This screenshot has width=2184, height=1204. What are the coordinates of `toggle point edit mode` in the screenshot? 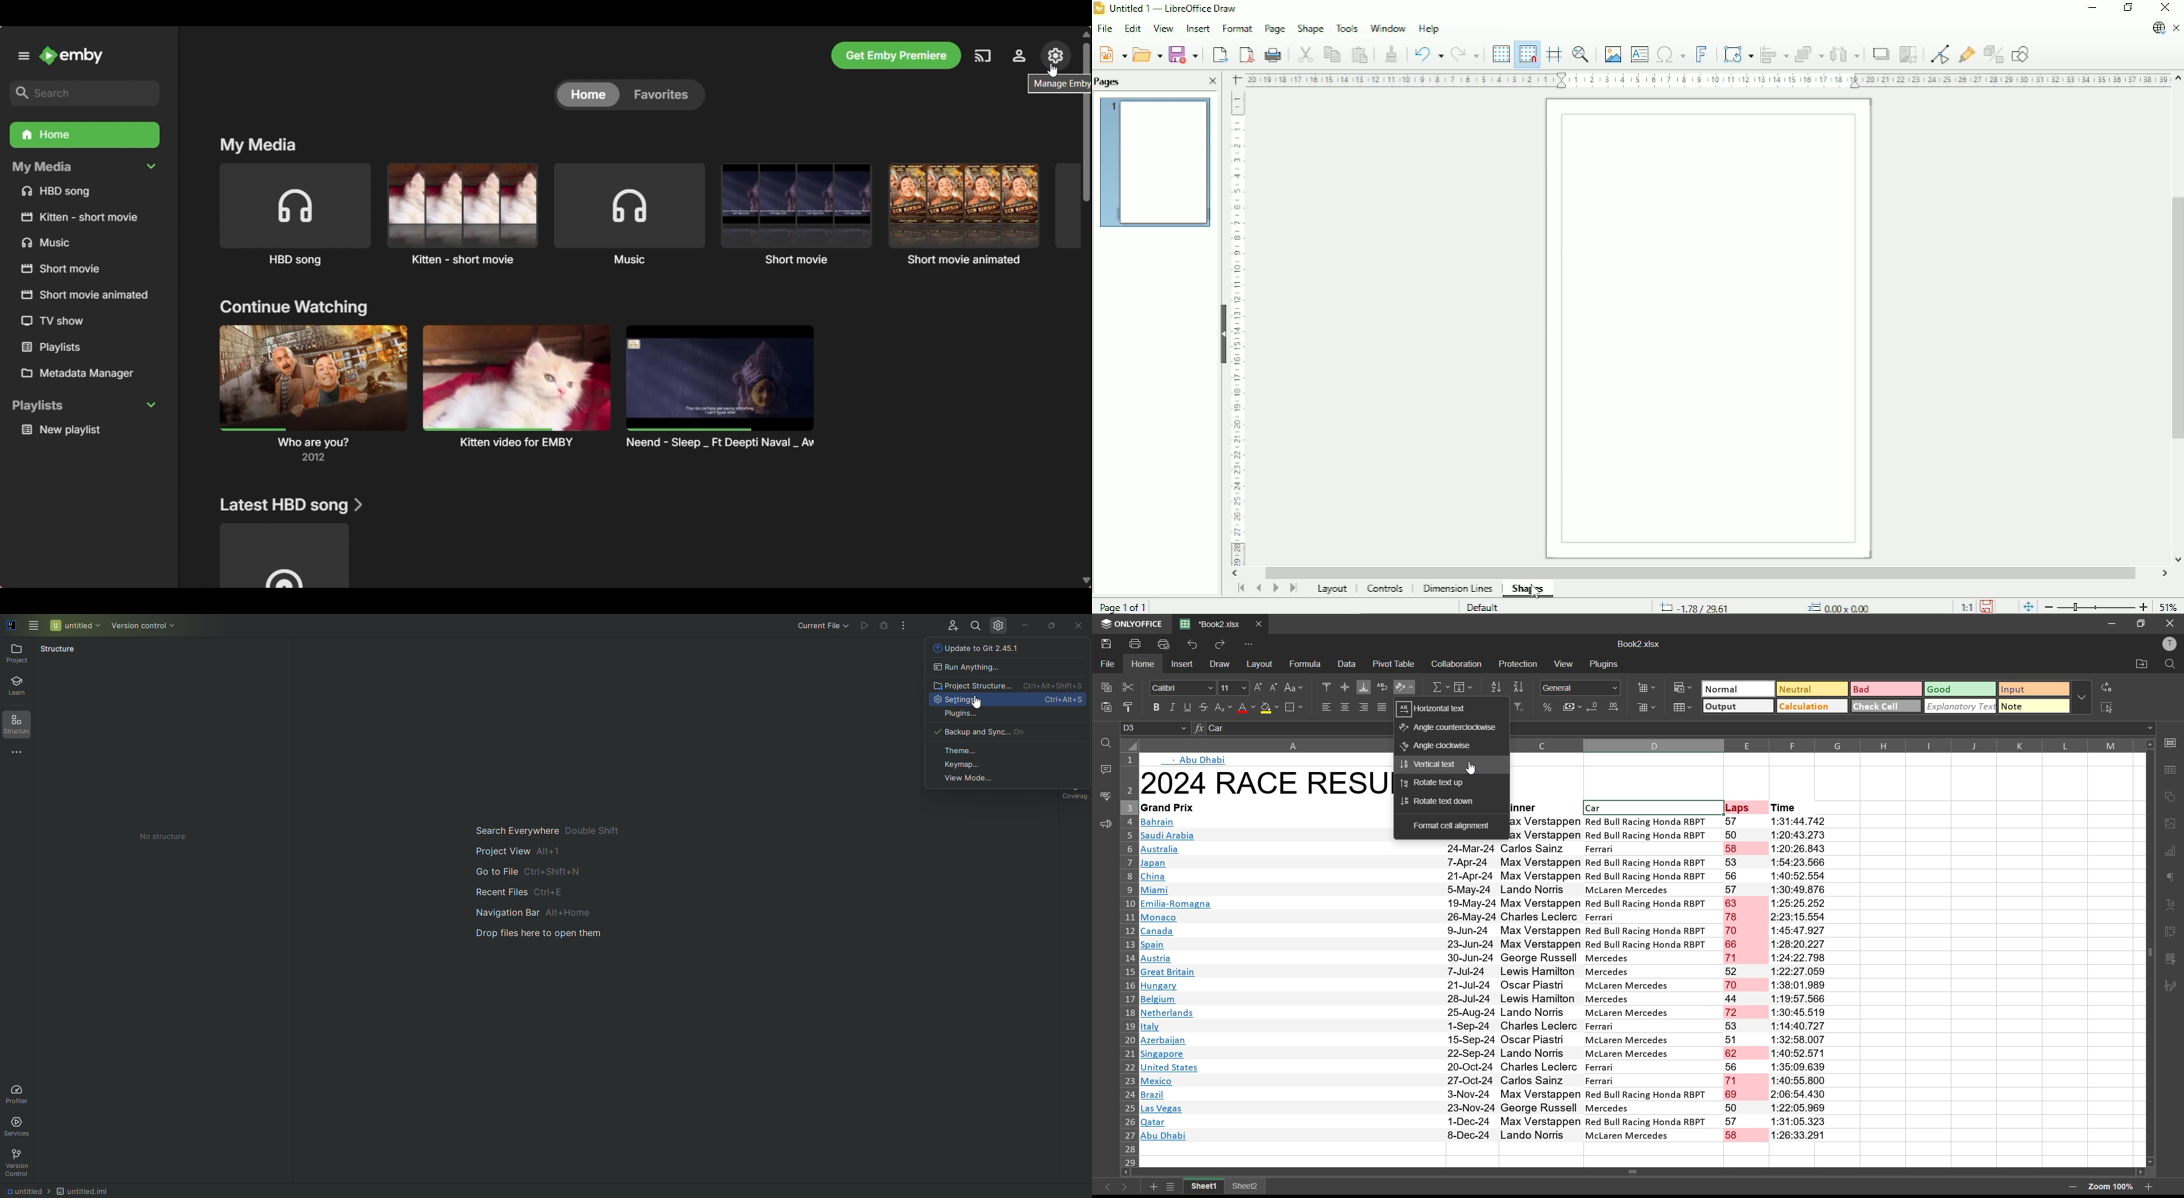 It's located at (1939, 54).